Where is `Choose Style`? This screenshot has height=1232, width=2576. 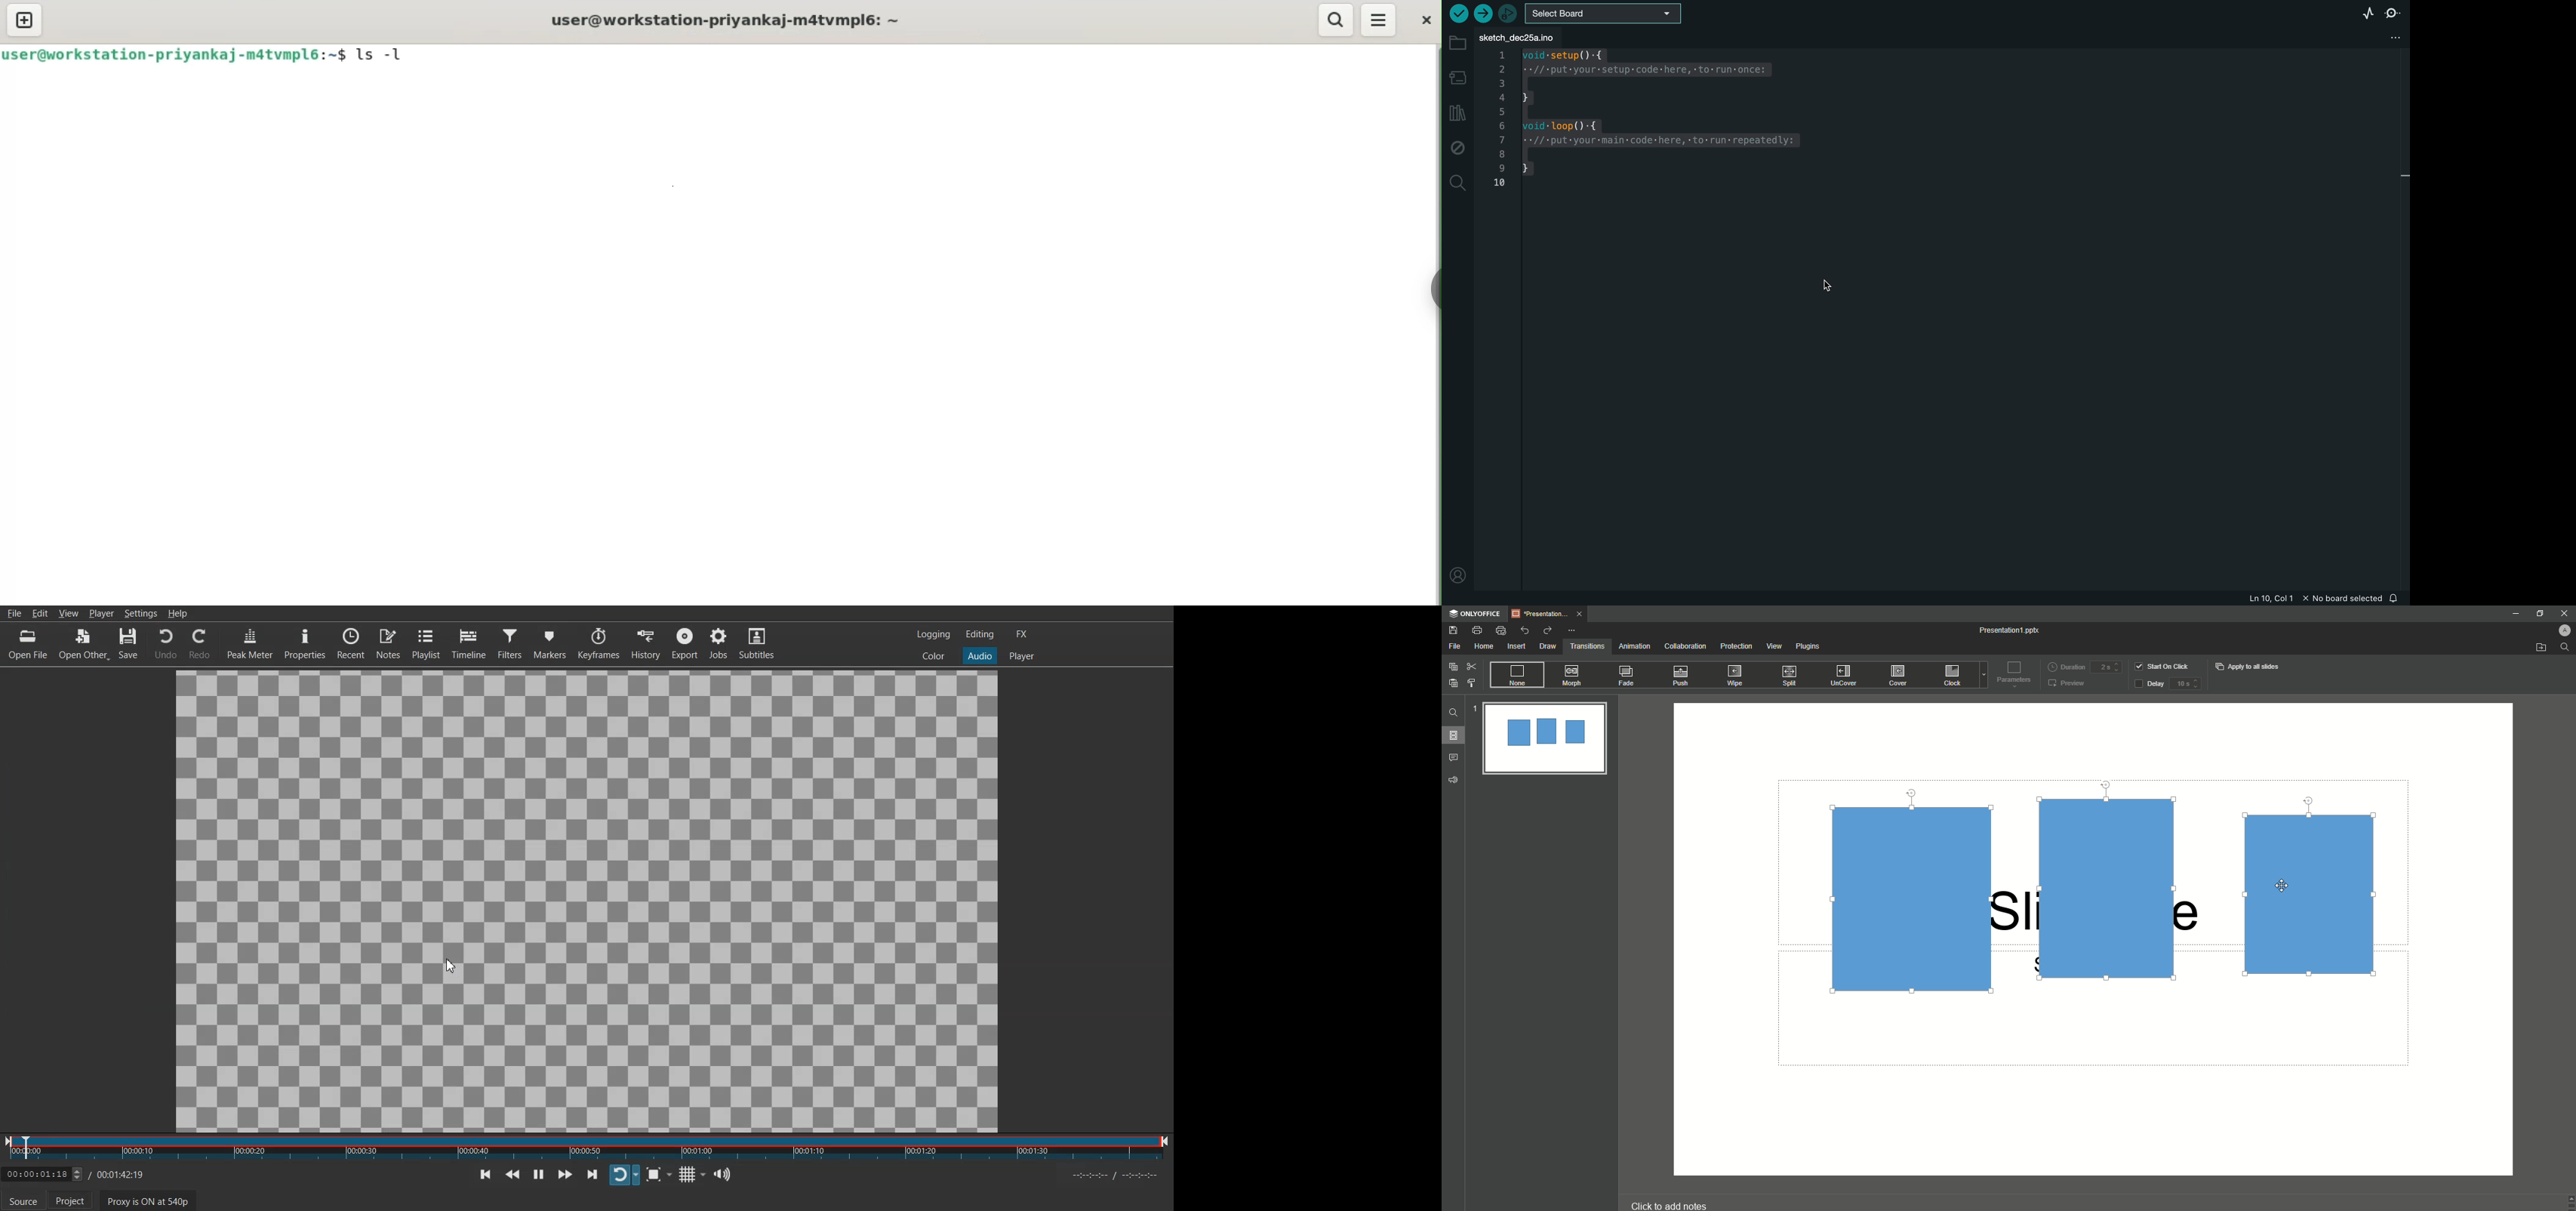 Choose Style is located at coordinates (1472, 683).